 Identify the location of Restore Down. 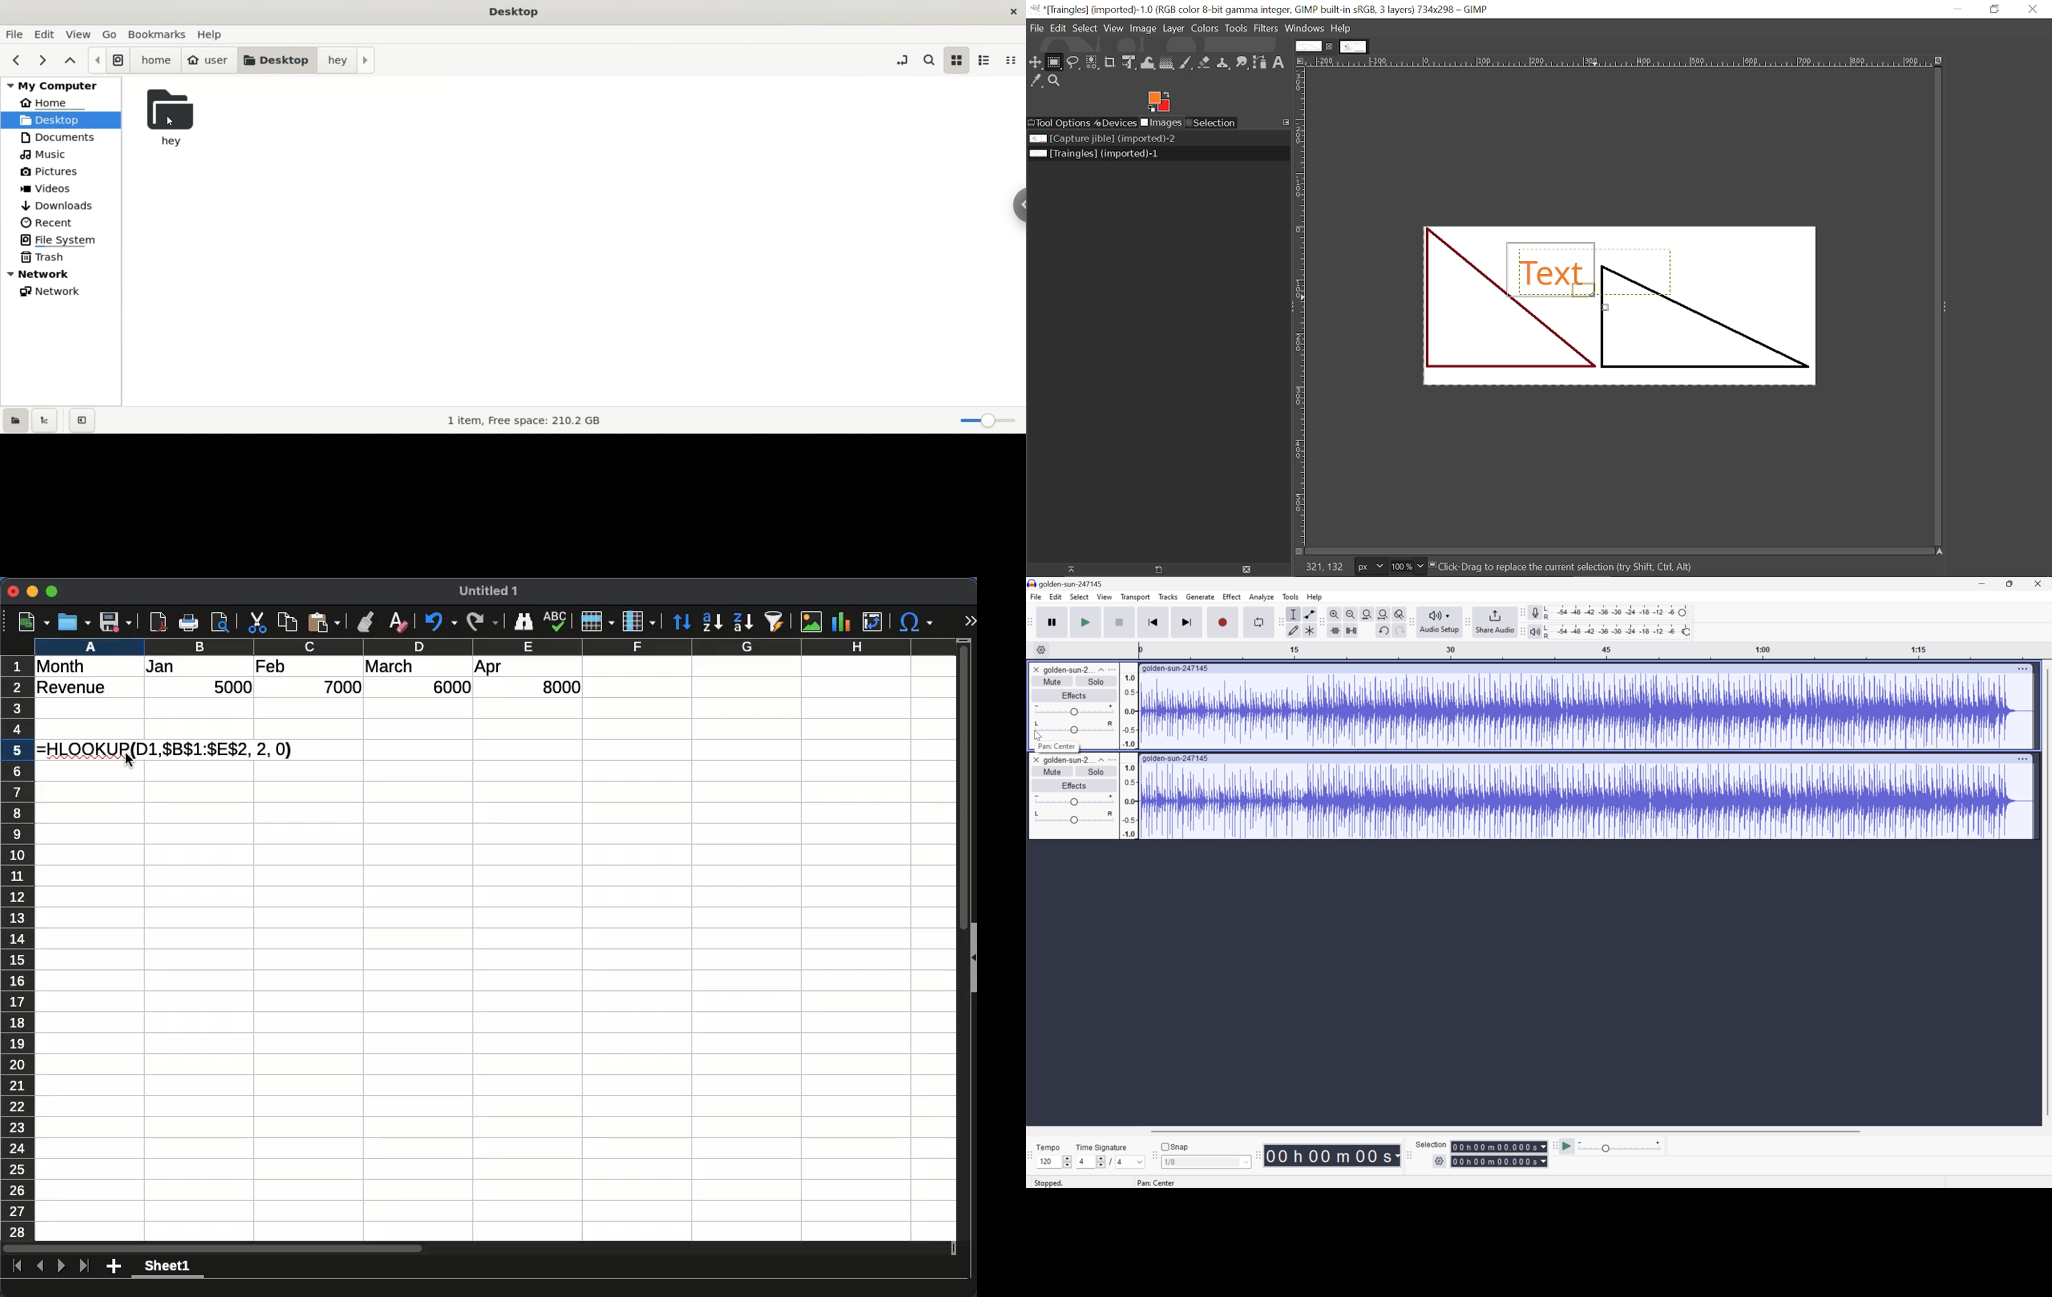
(2009, 583).